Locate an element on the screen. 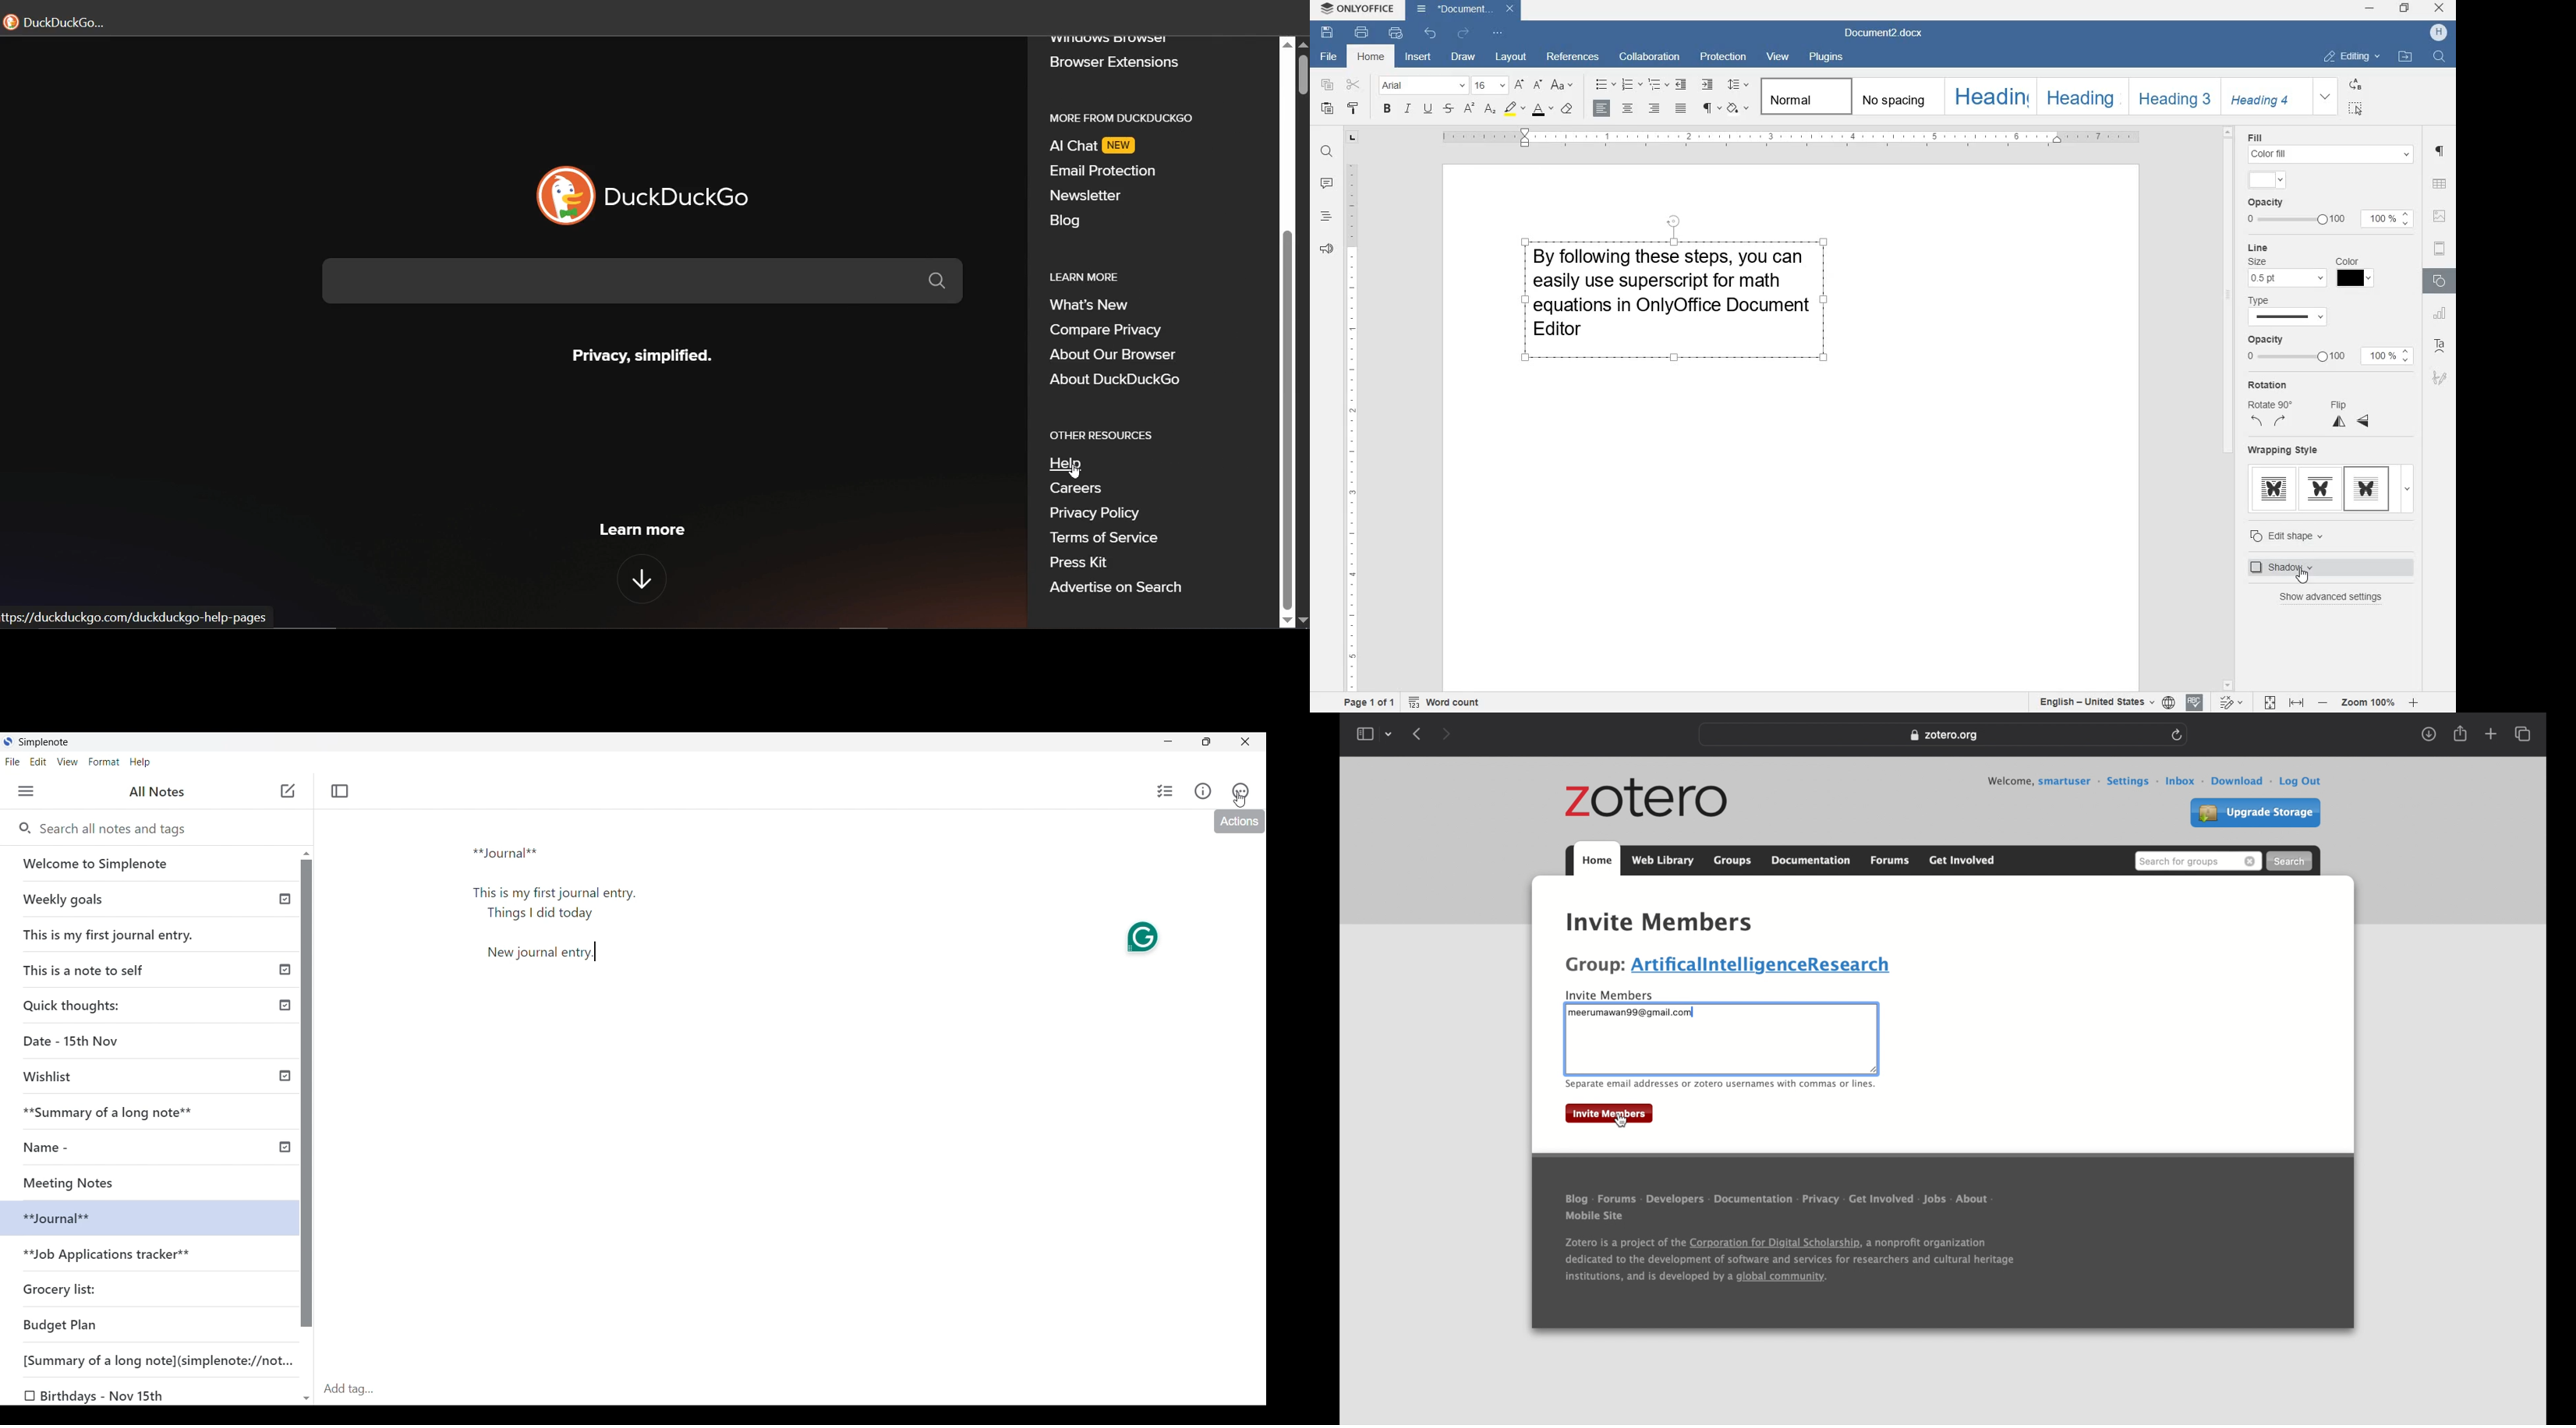 Image resolution: width=2576 pixels, height=1428 pixels. Document2.docx is located at coordinates (1885, 34).